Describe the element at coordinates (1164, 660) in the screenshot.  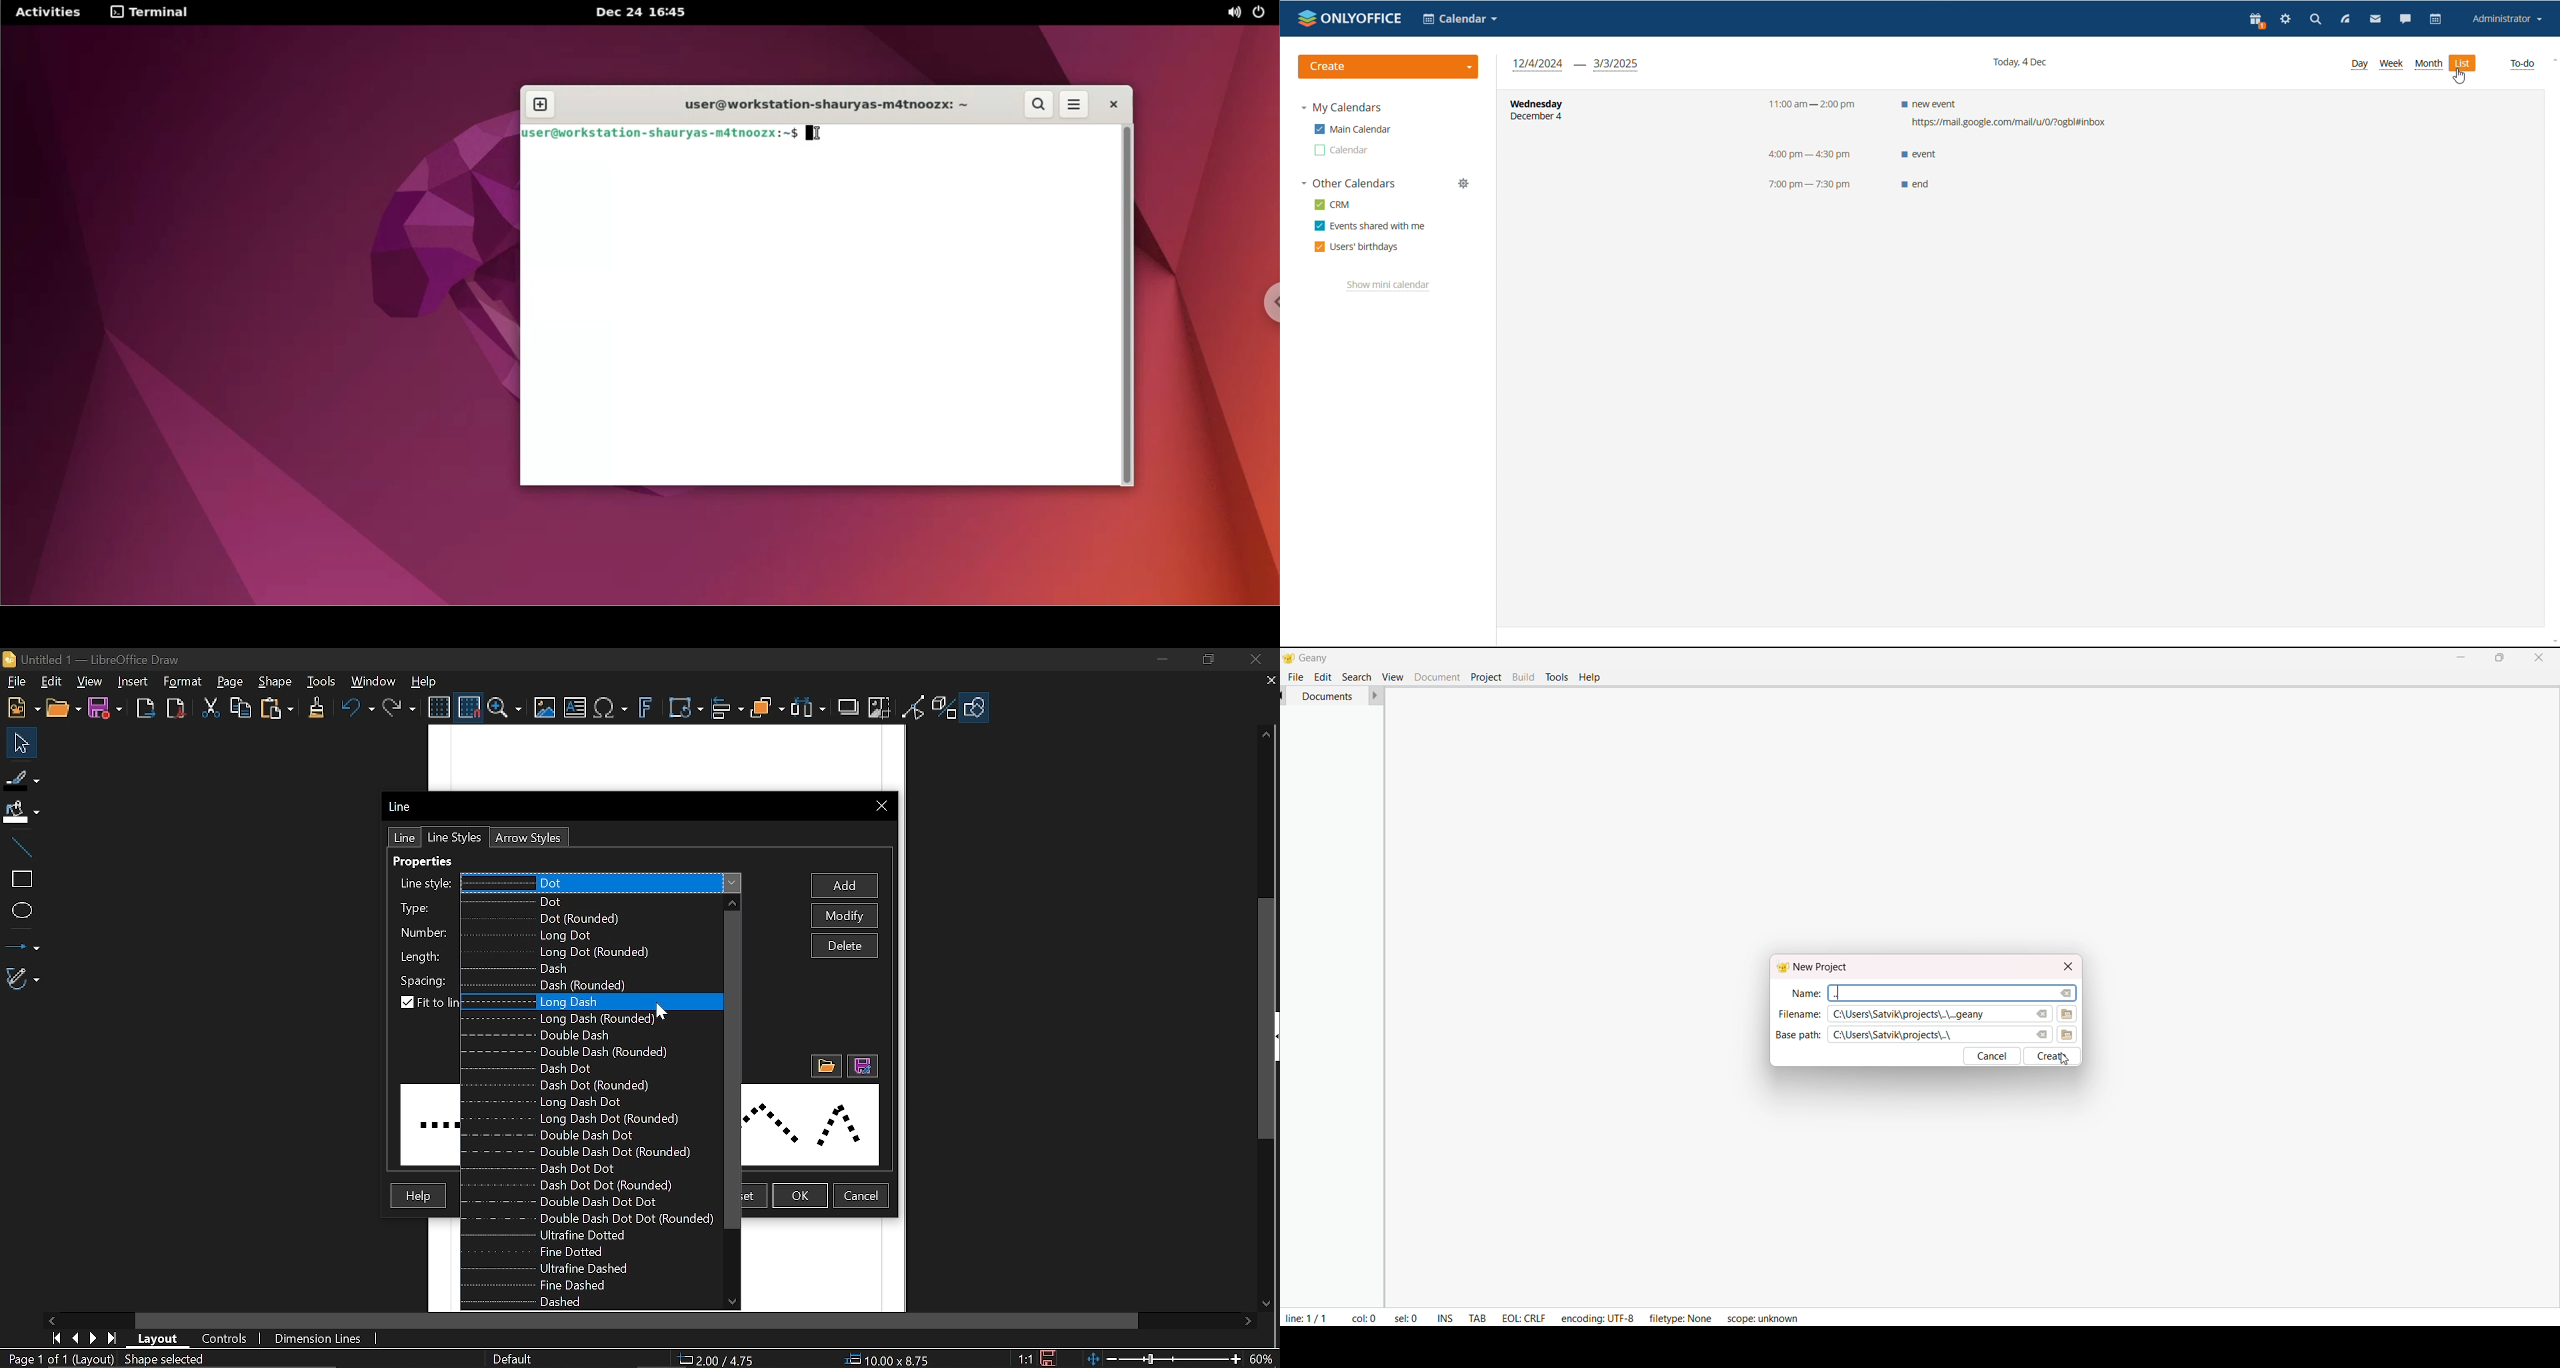
I see `Minimize` at that location.